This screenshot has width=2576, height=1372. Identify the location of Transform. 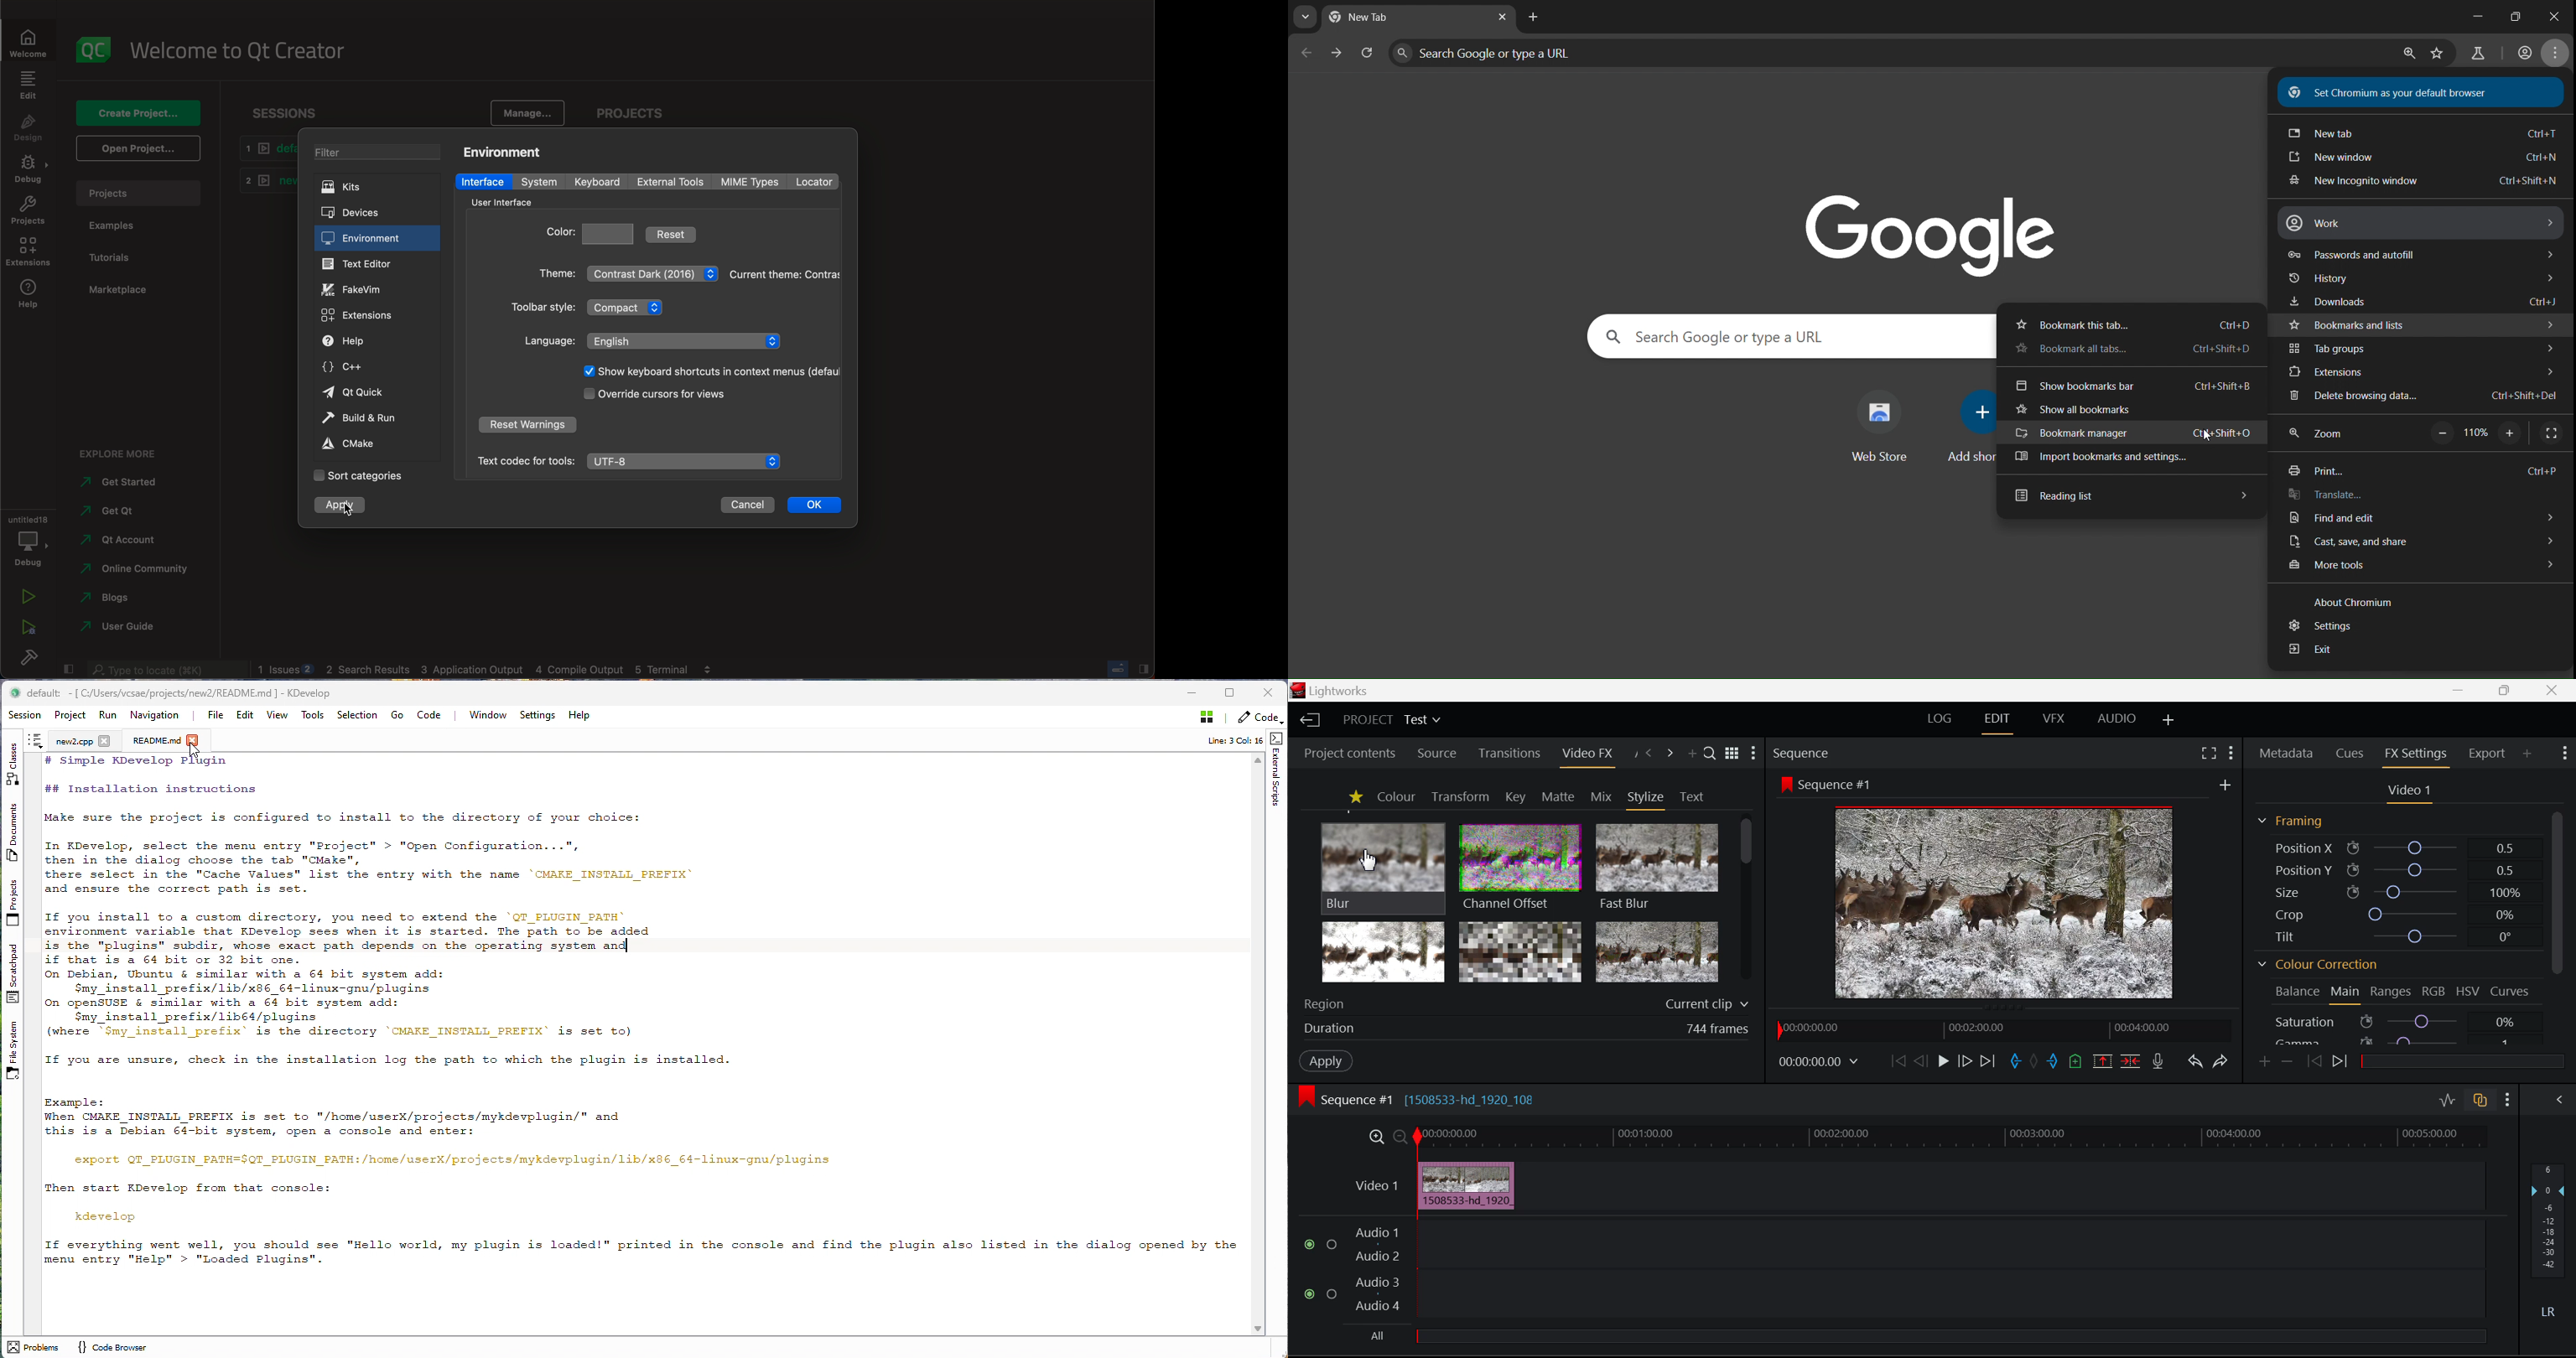
(1460, 796).